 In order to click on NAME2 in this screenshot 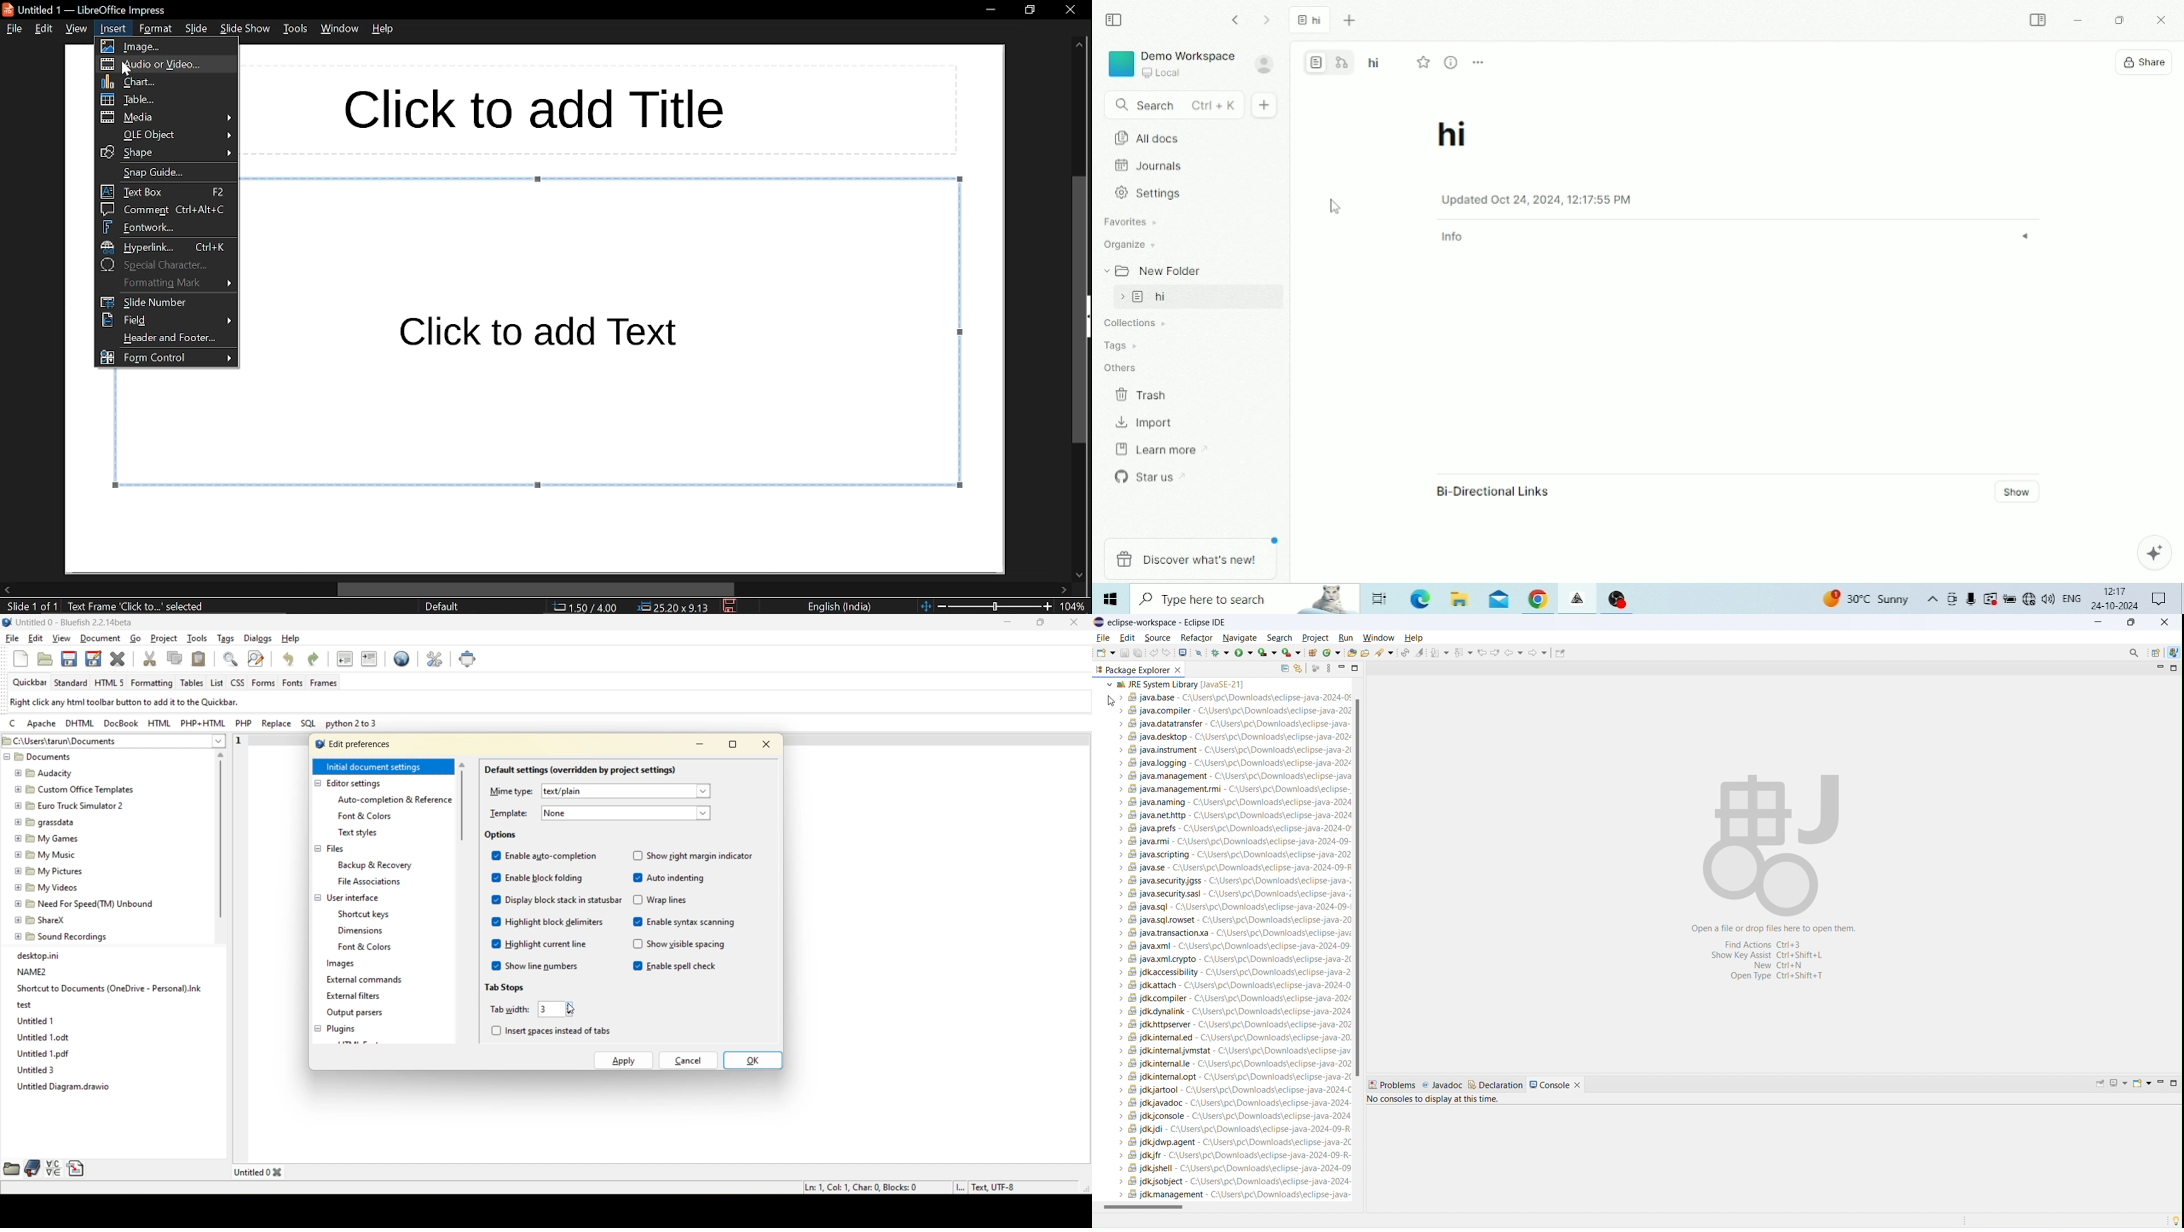, I will do `click(32, 971)`.